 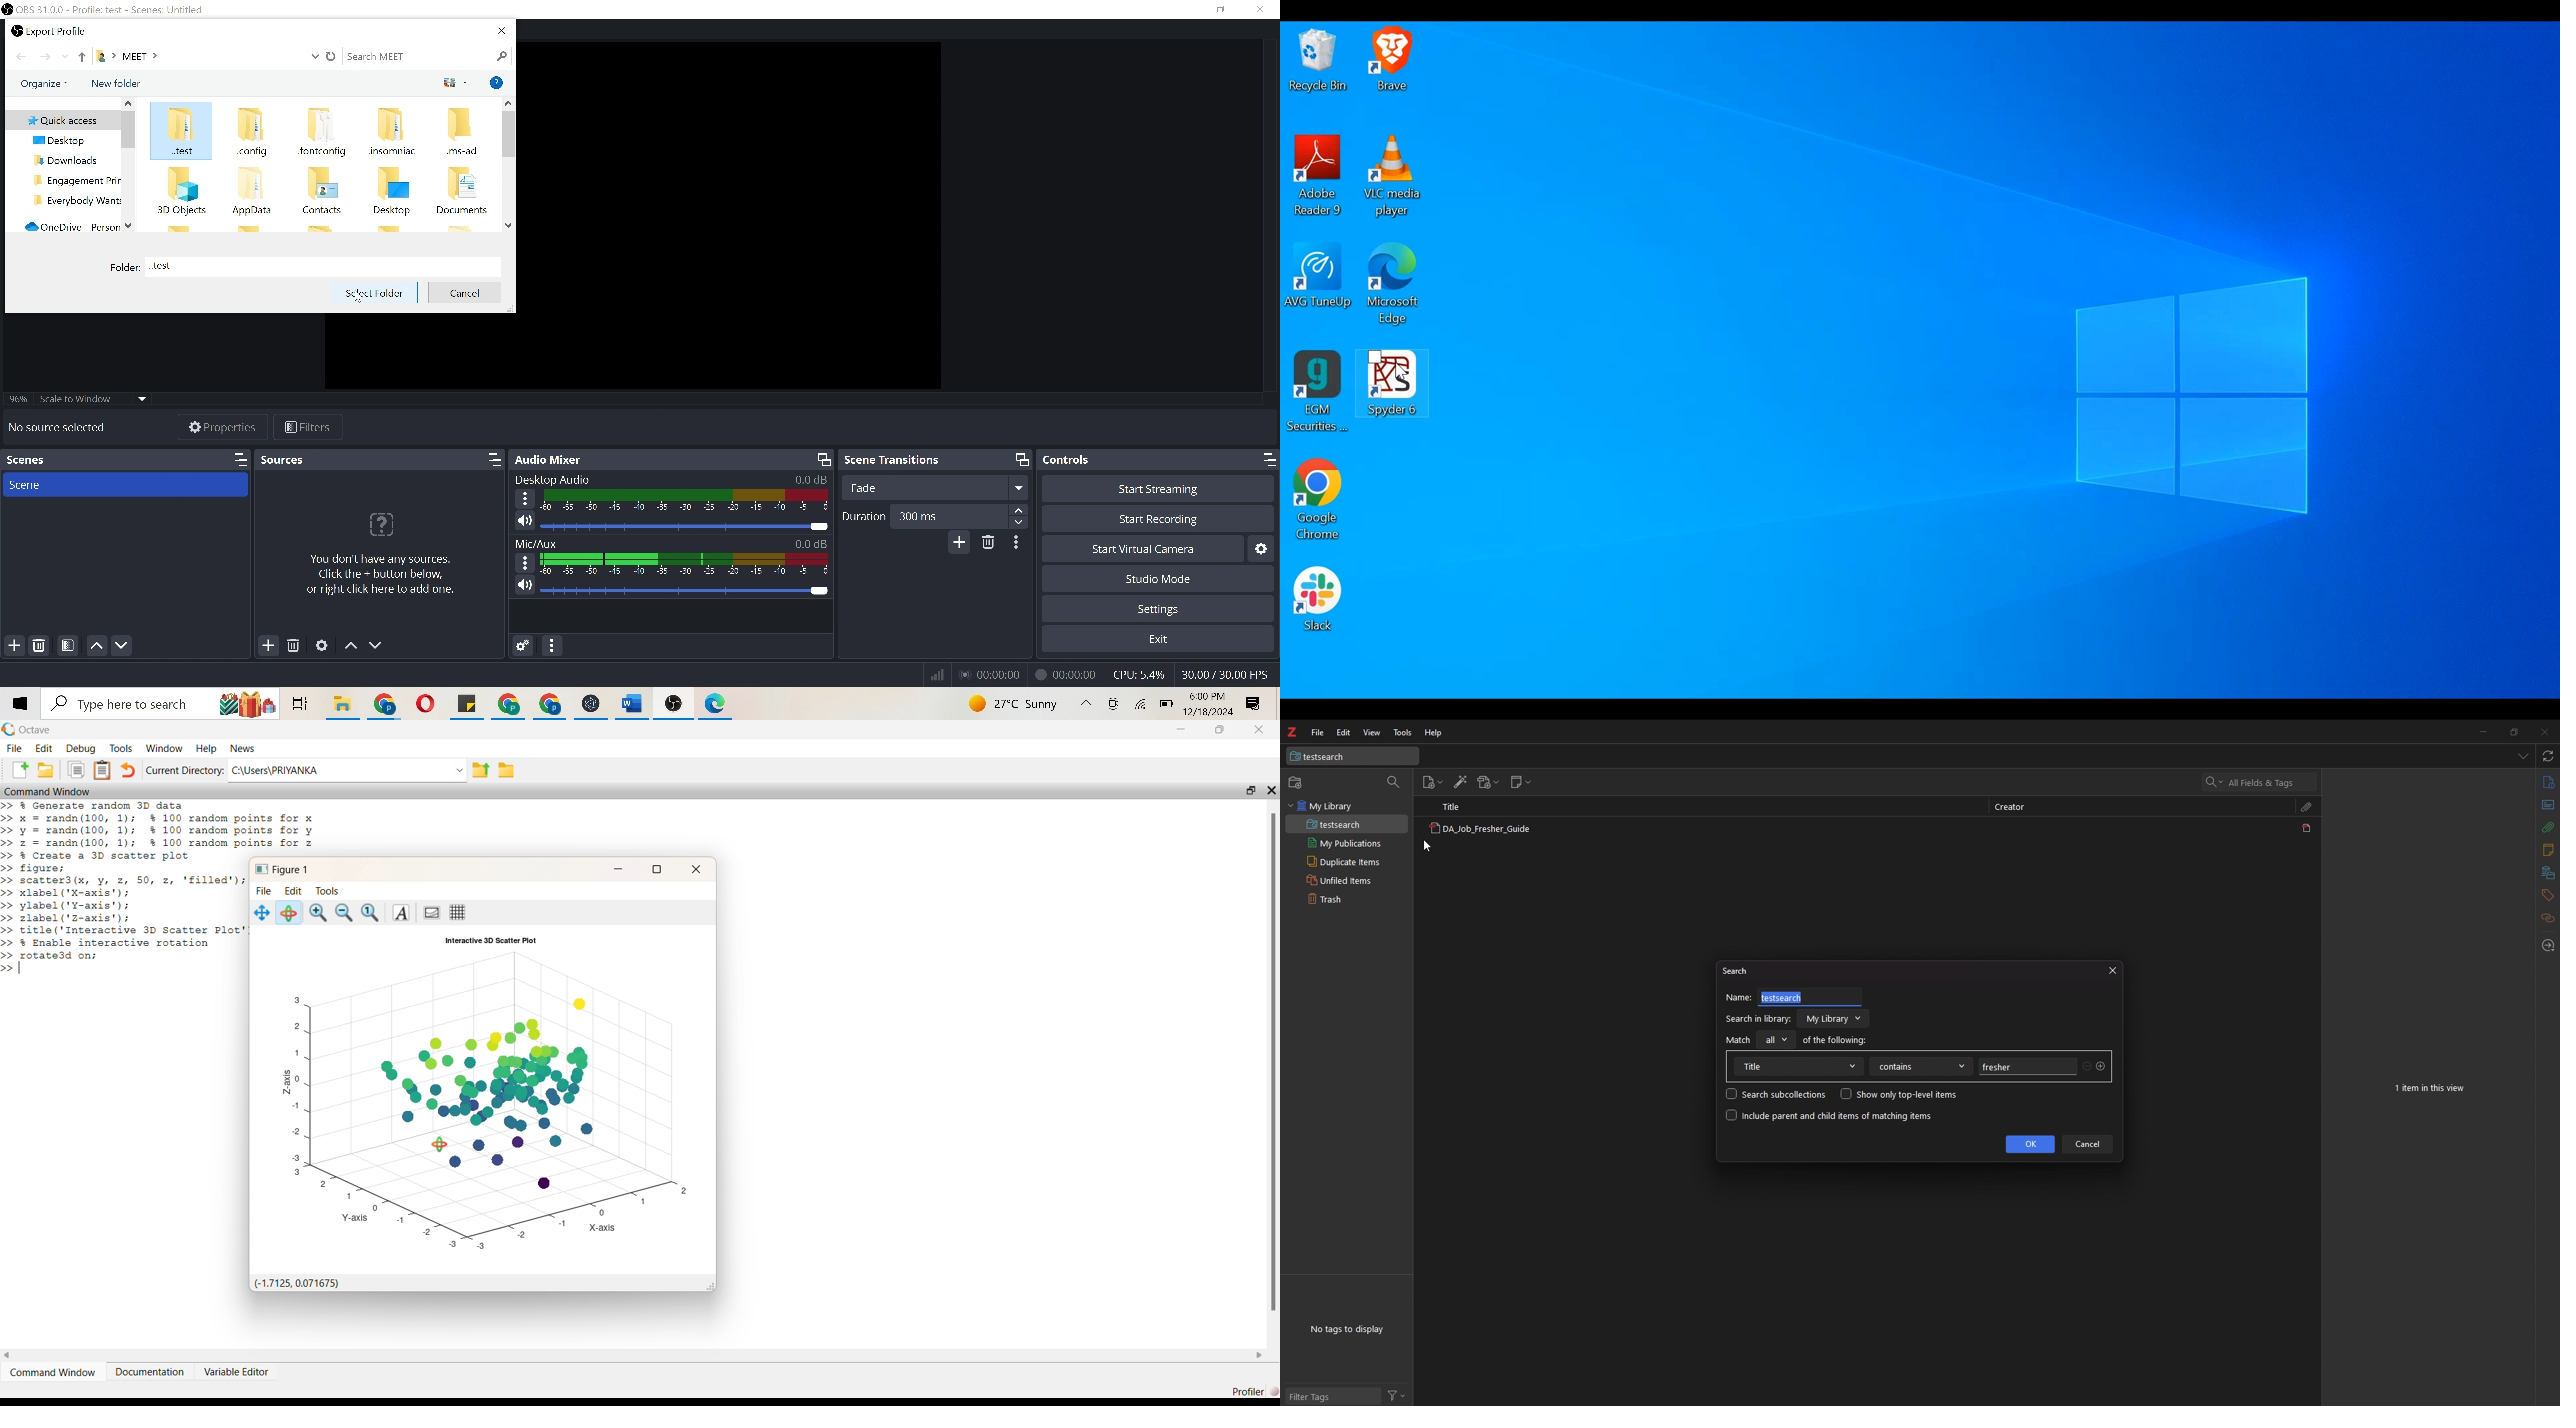 I want to click on recordings time, so click(x=1031, y=673).